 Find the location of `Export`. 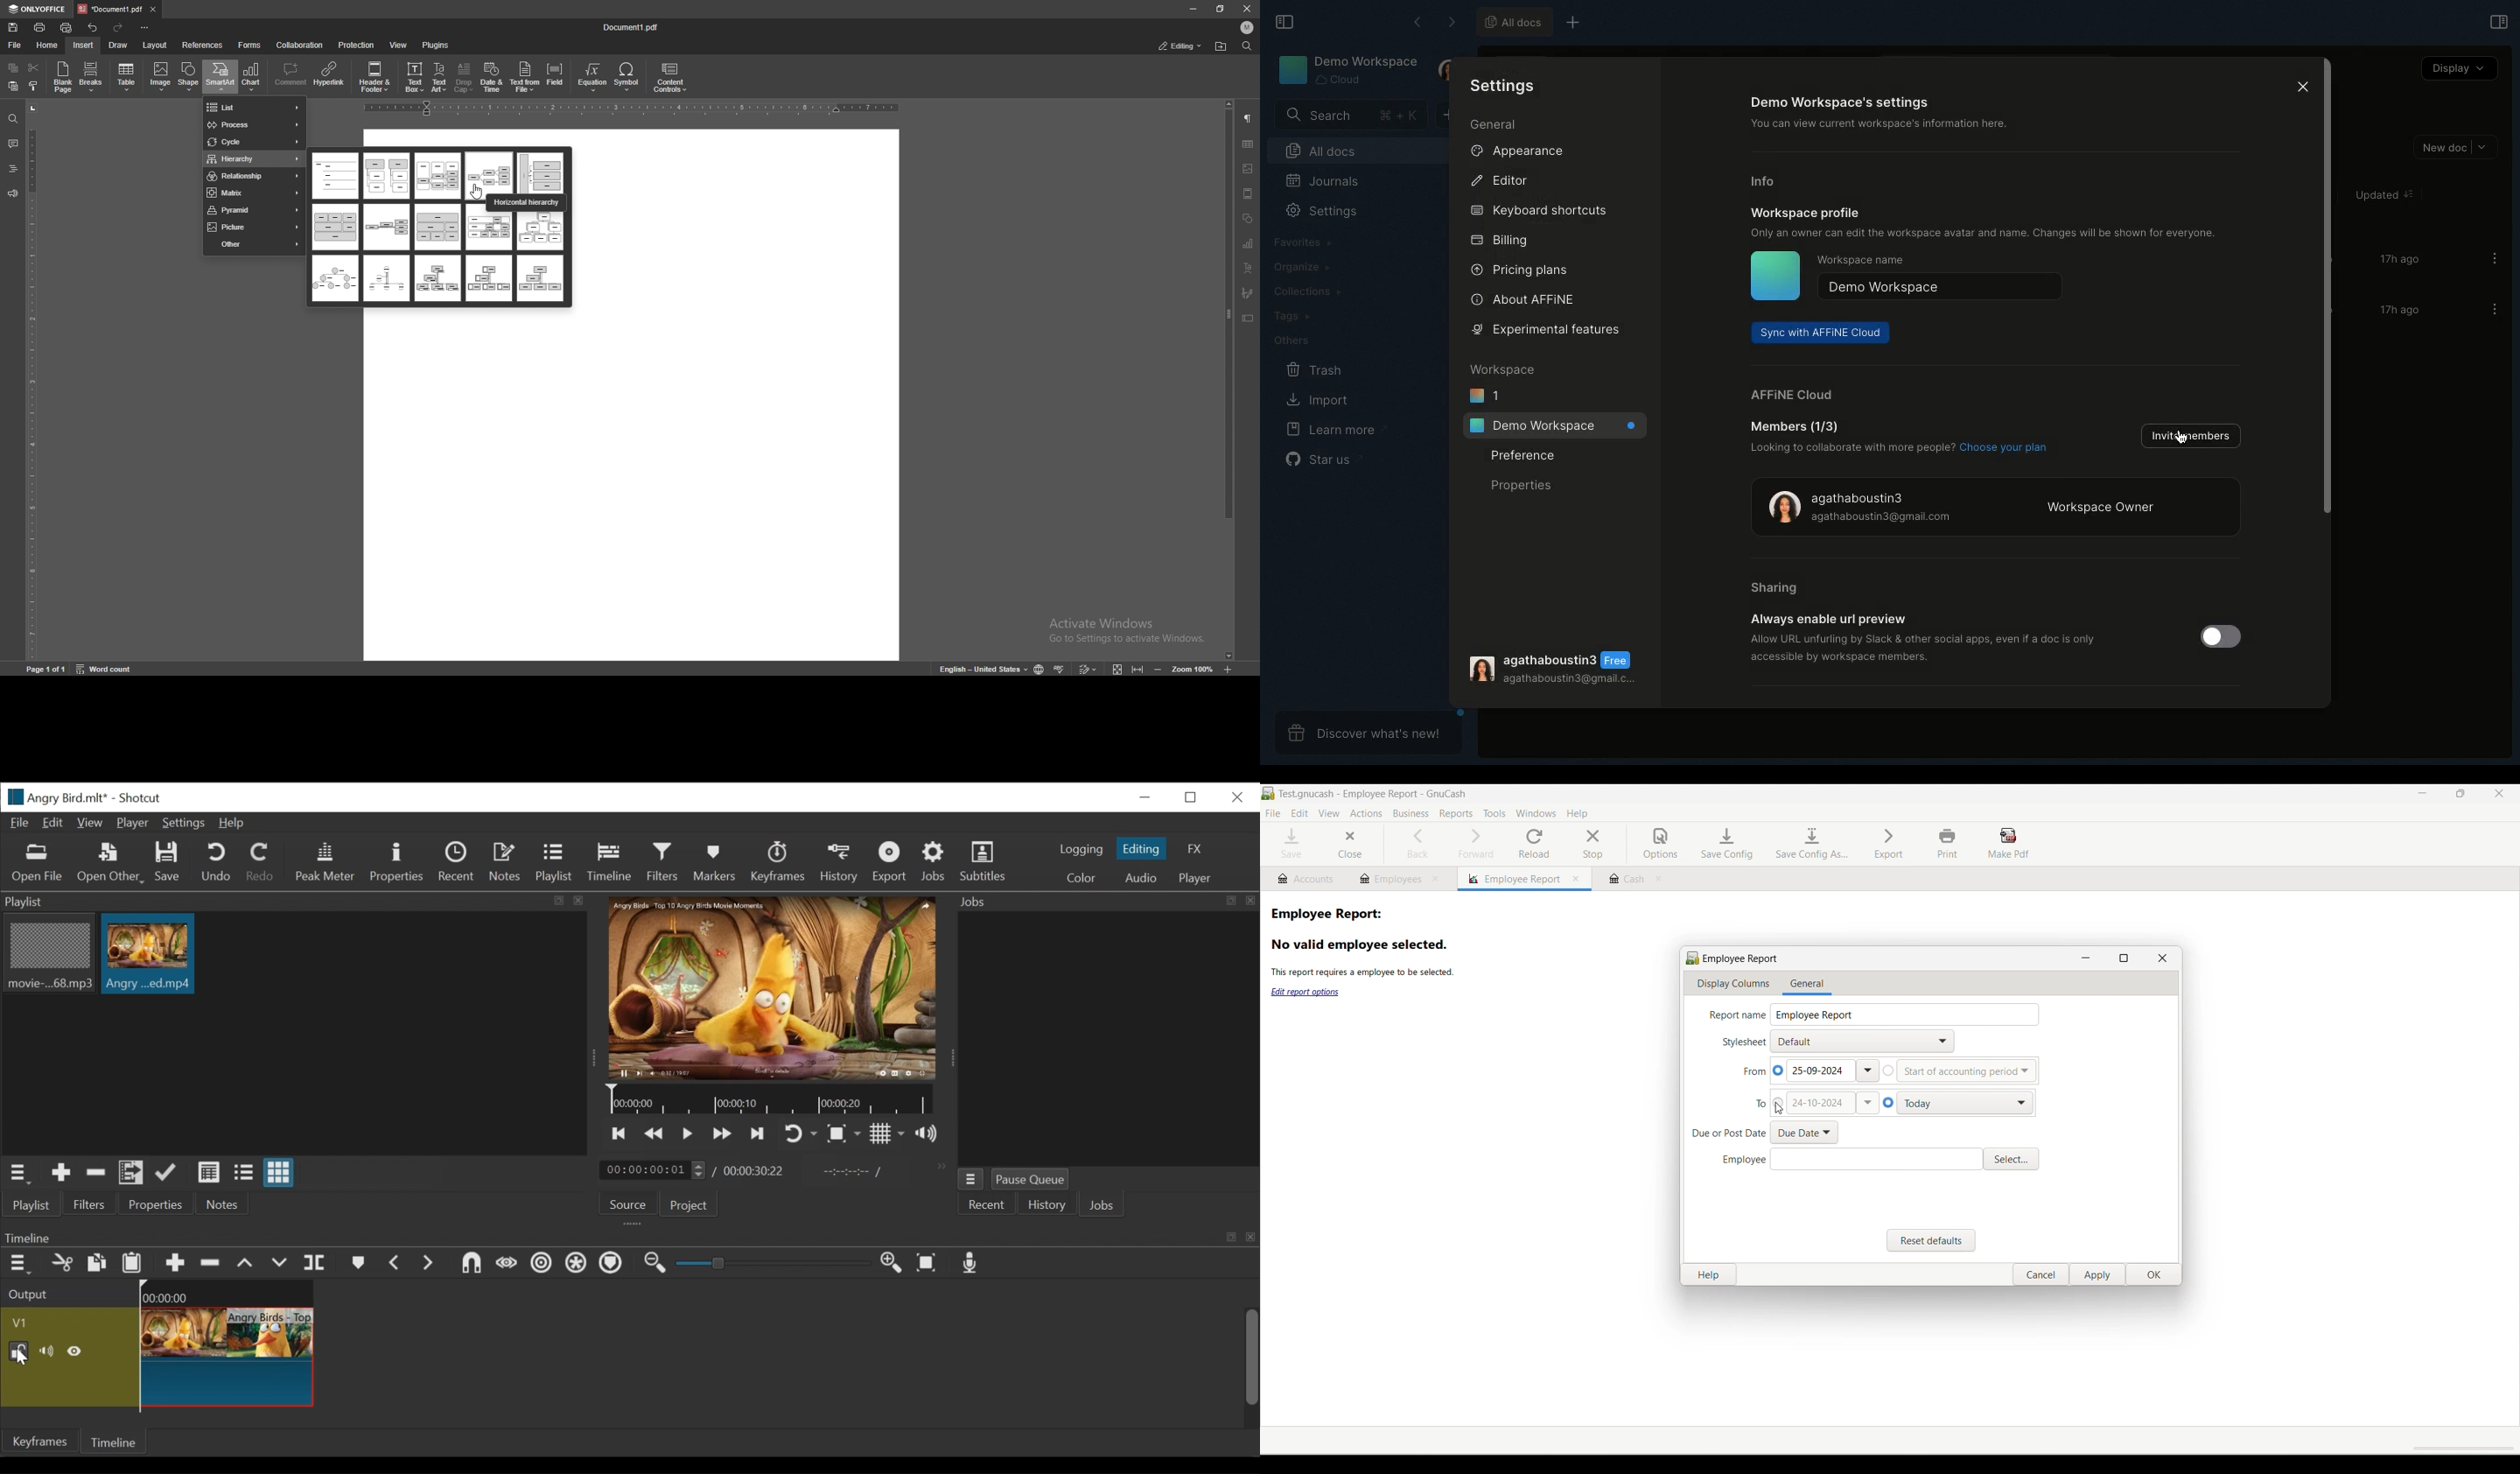

Export is located at coordinates (889, 863).